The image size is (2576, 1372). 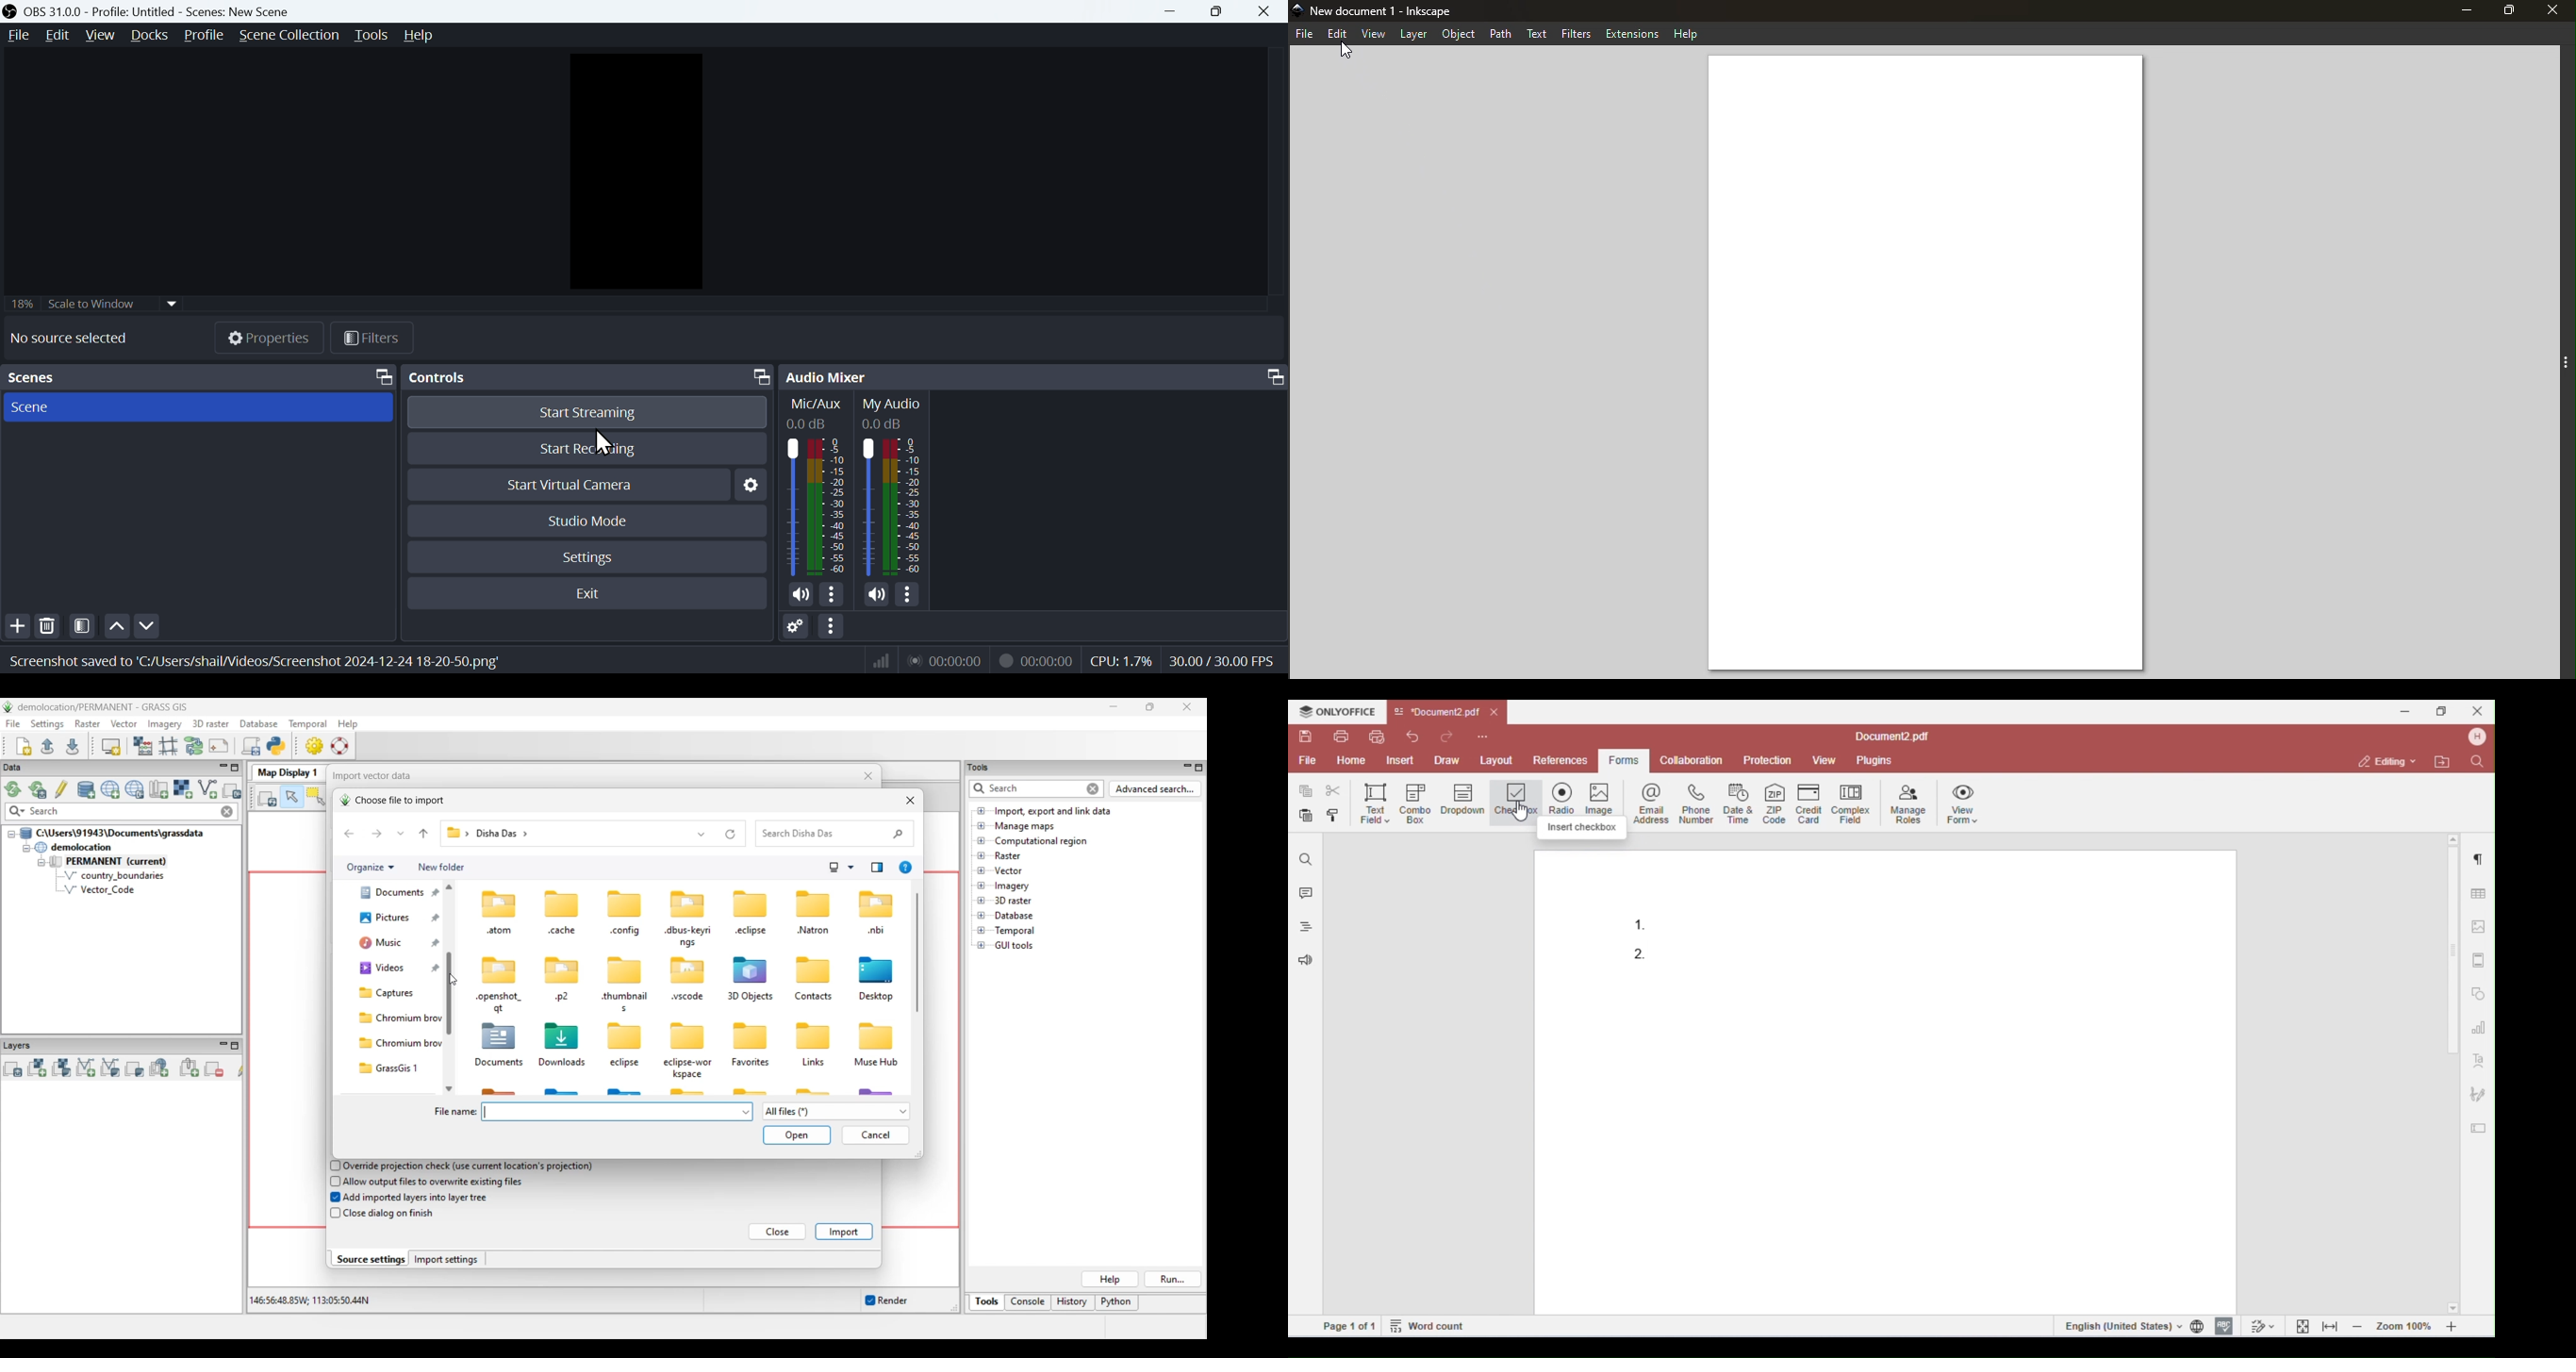 I want to click on 18%, so click(x=21, y=302).